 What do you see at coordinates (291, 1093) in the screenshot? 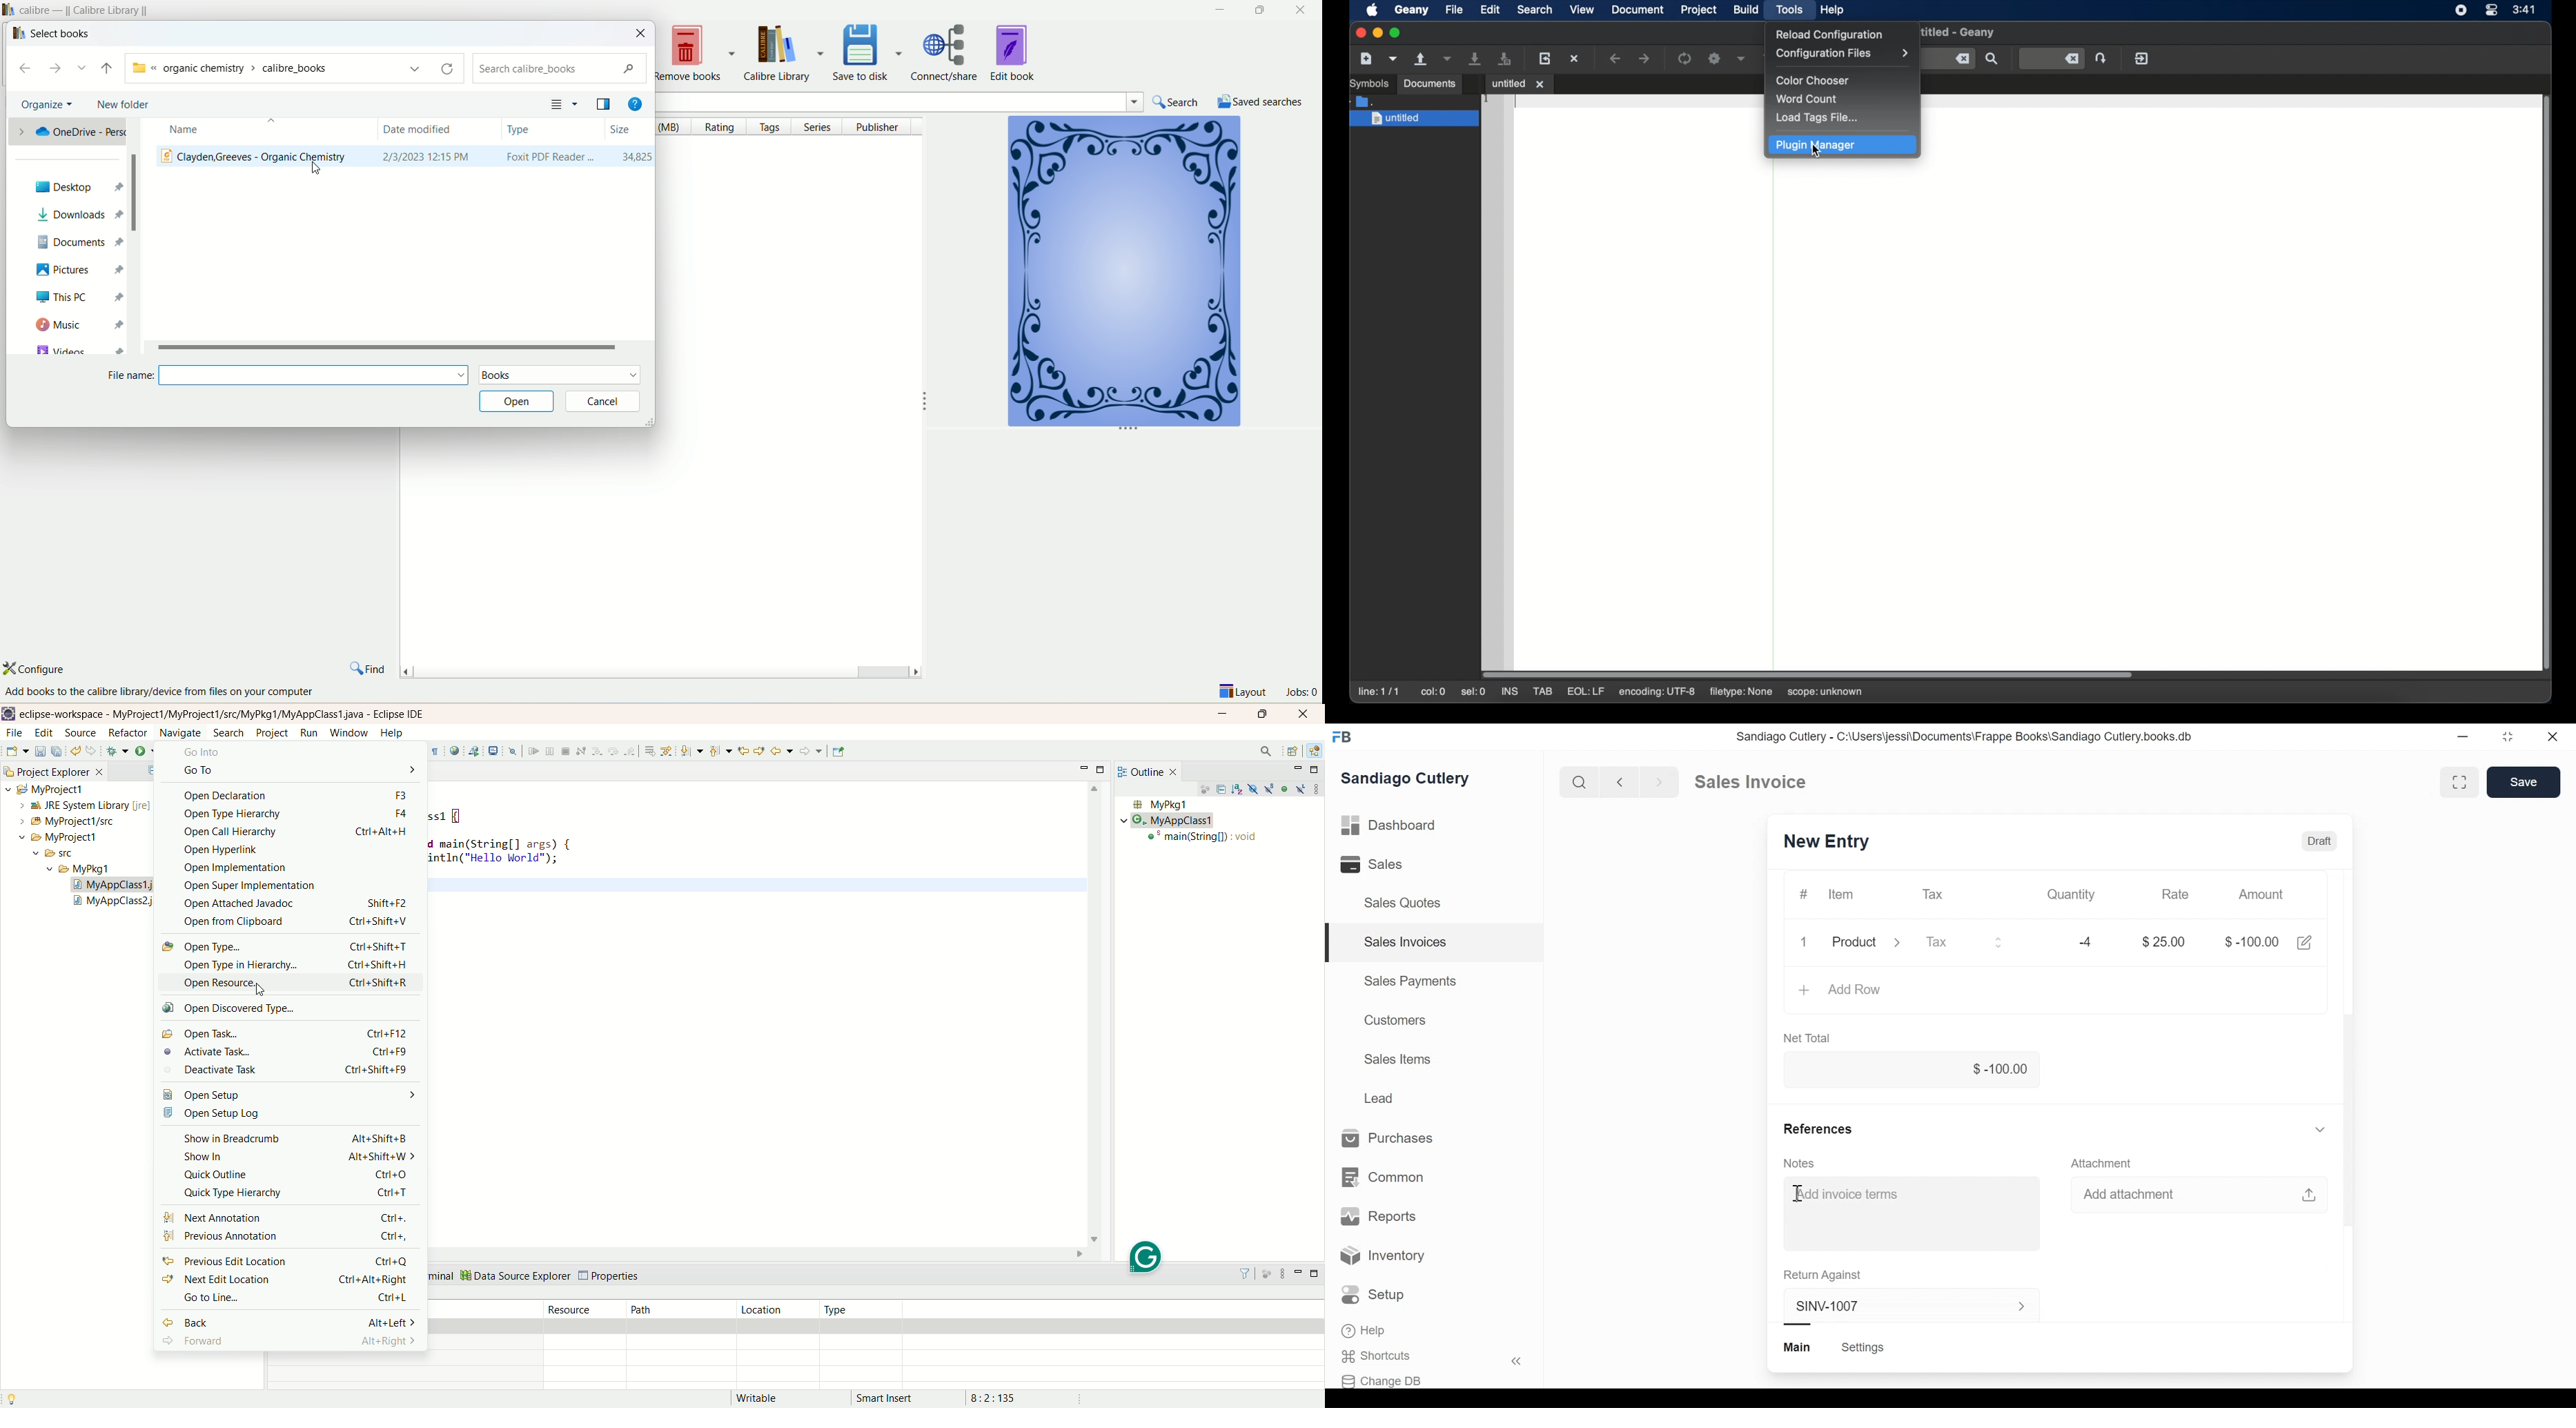
I see `open setup` at bounding box center [291, 1093].